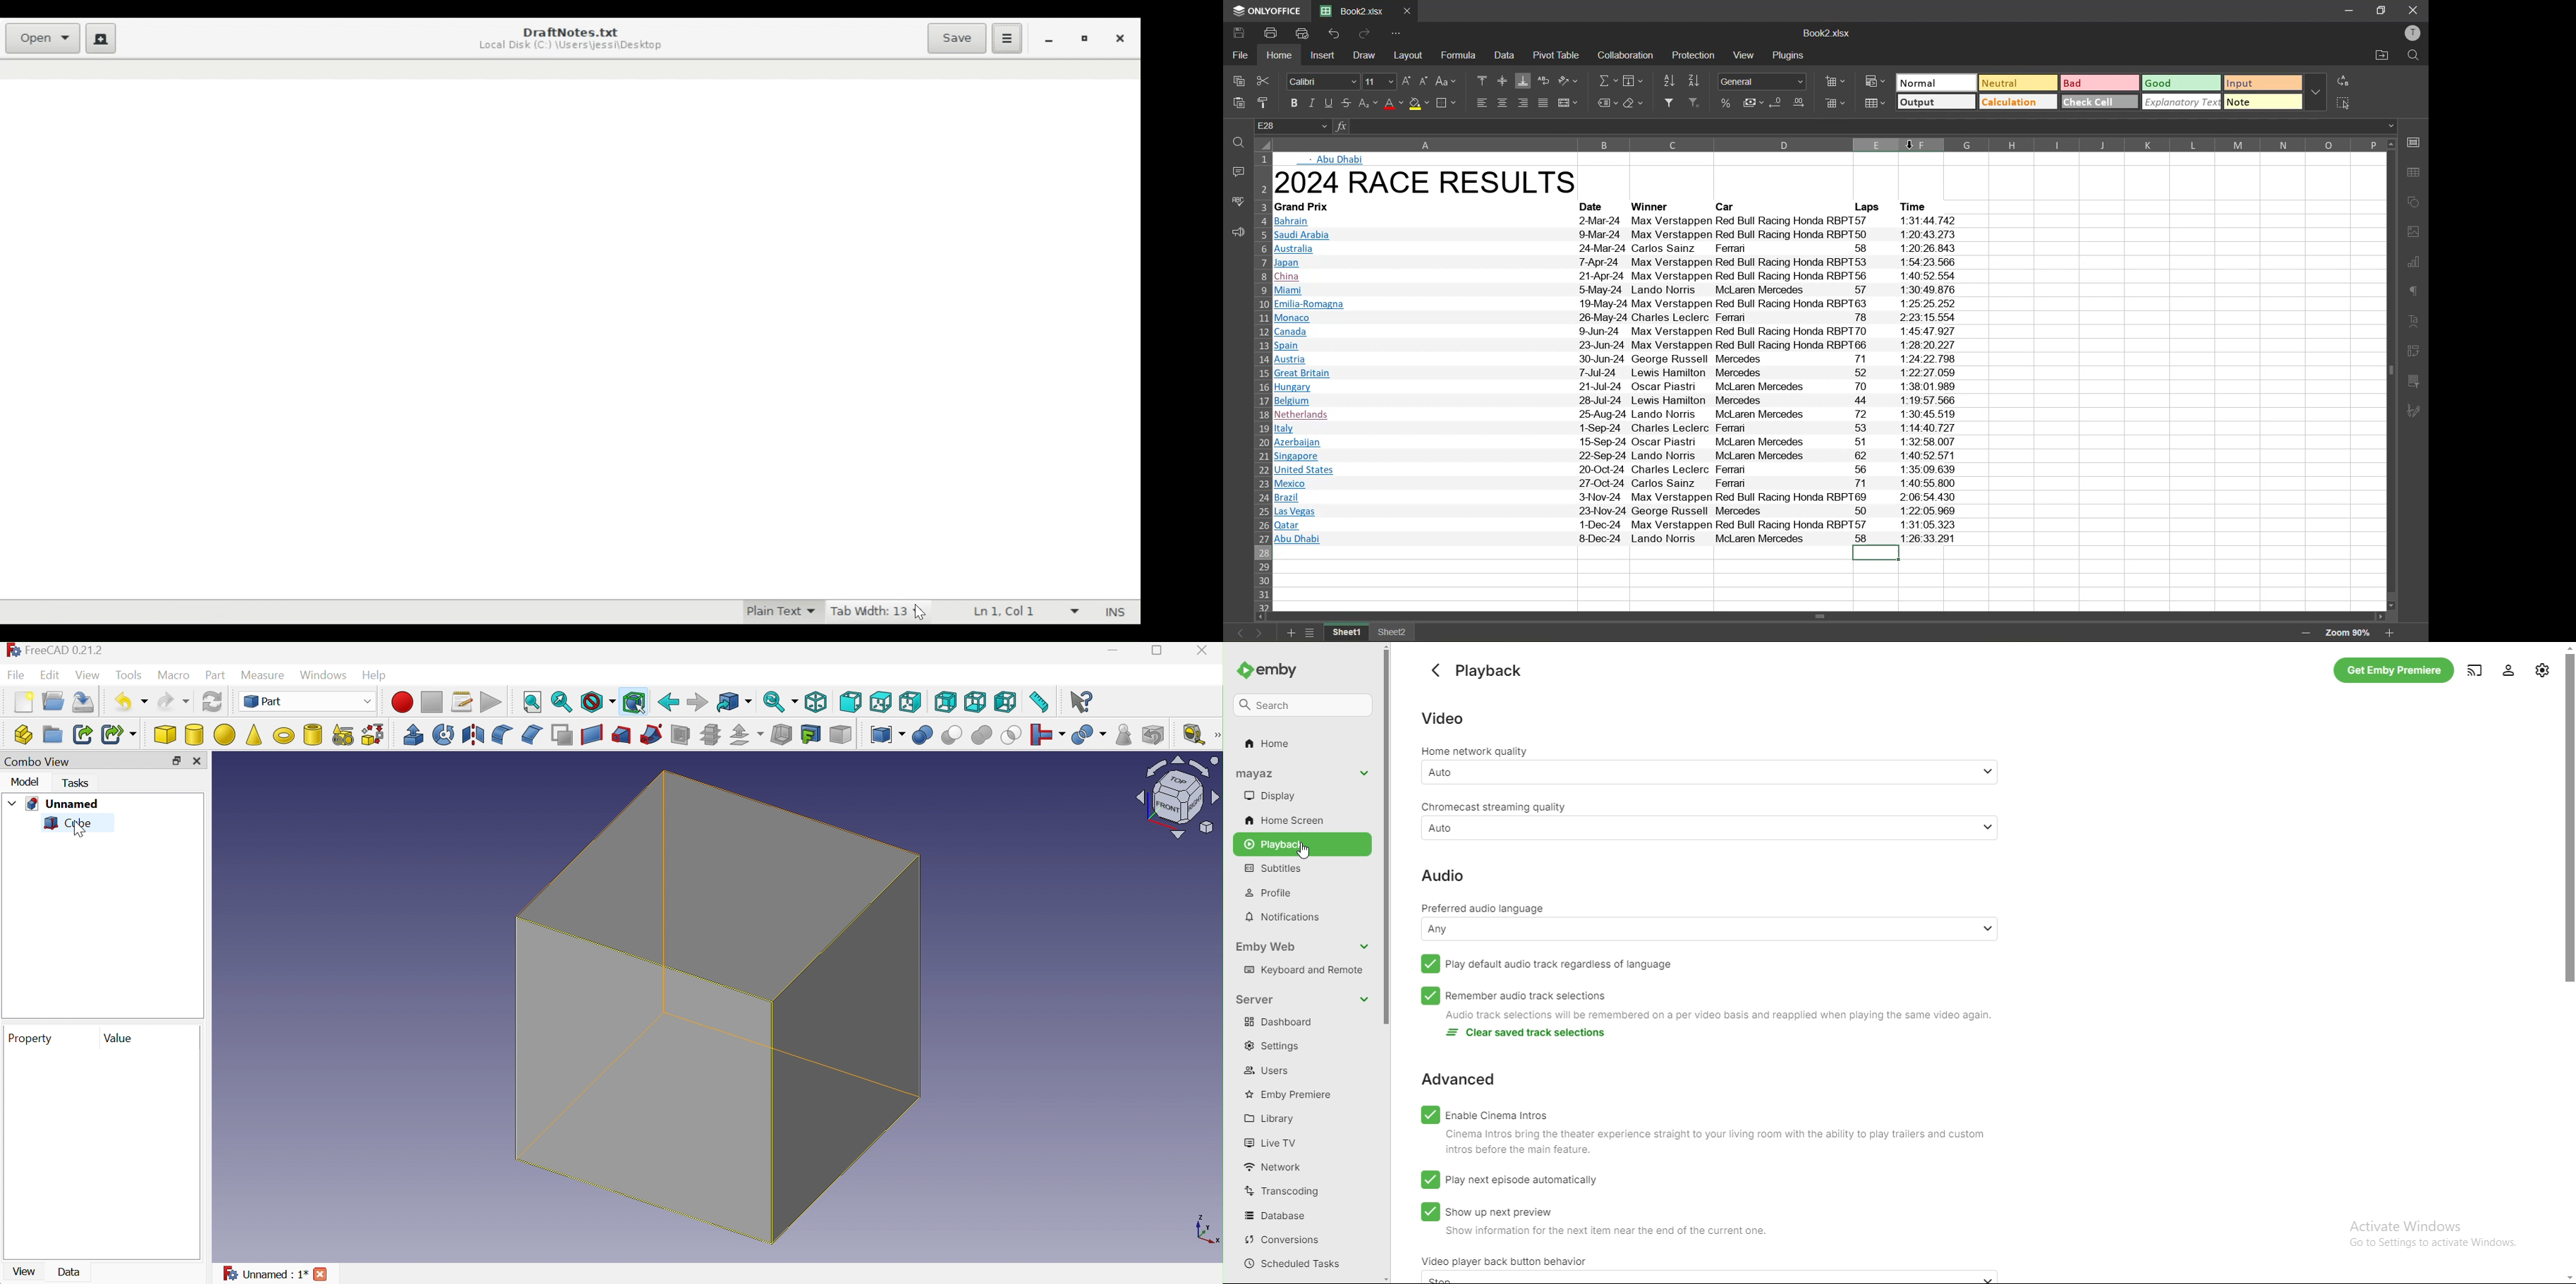 Image resolution: width=2576 pixels, height=1288 pixels. What do you see at coordinates (1363, 55) in the screenshot?
I see `draw` at bounding box center [1363, 55].